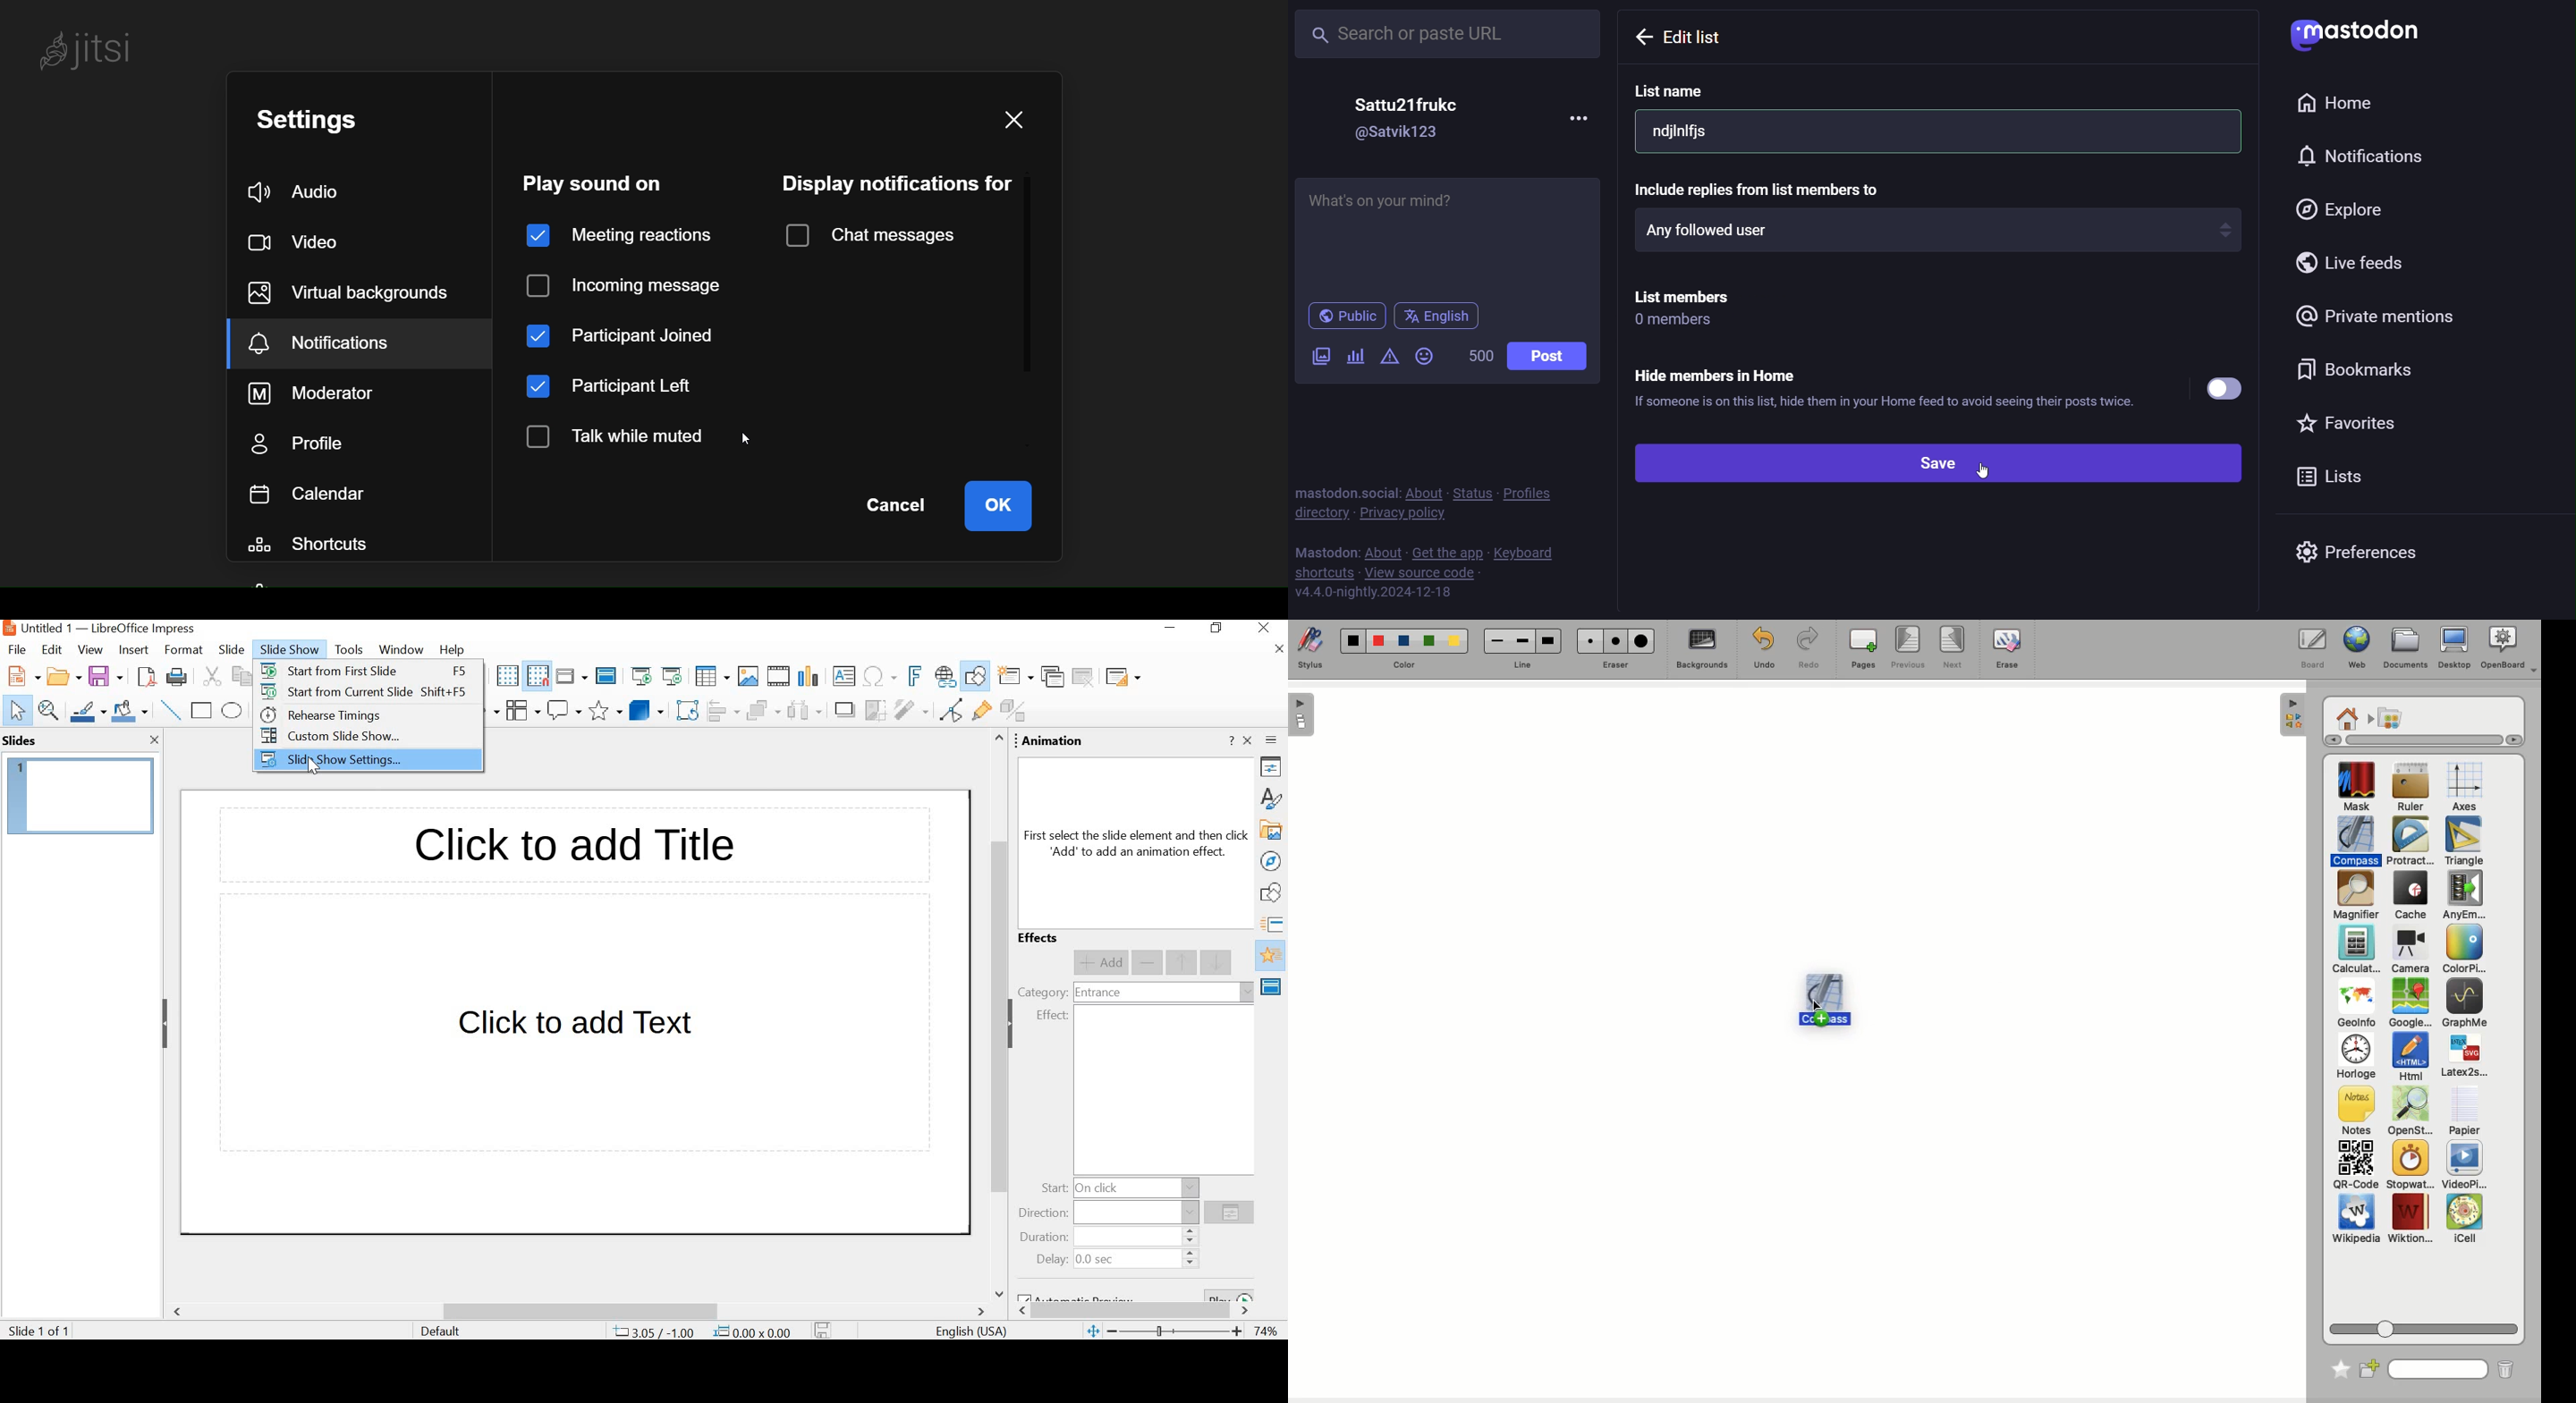 Image resolution: width=2576 pixels, height=1428 pixels. Describe the element at coordinates (1137, 844) in the screenshot. I see `text` at that location.